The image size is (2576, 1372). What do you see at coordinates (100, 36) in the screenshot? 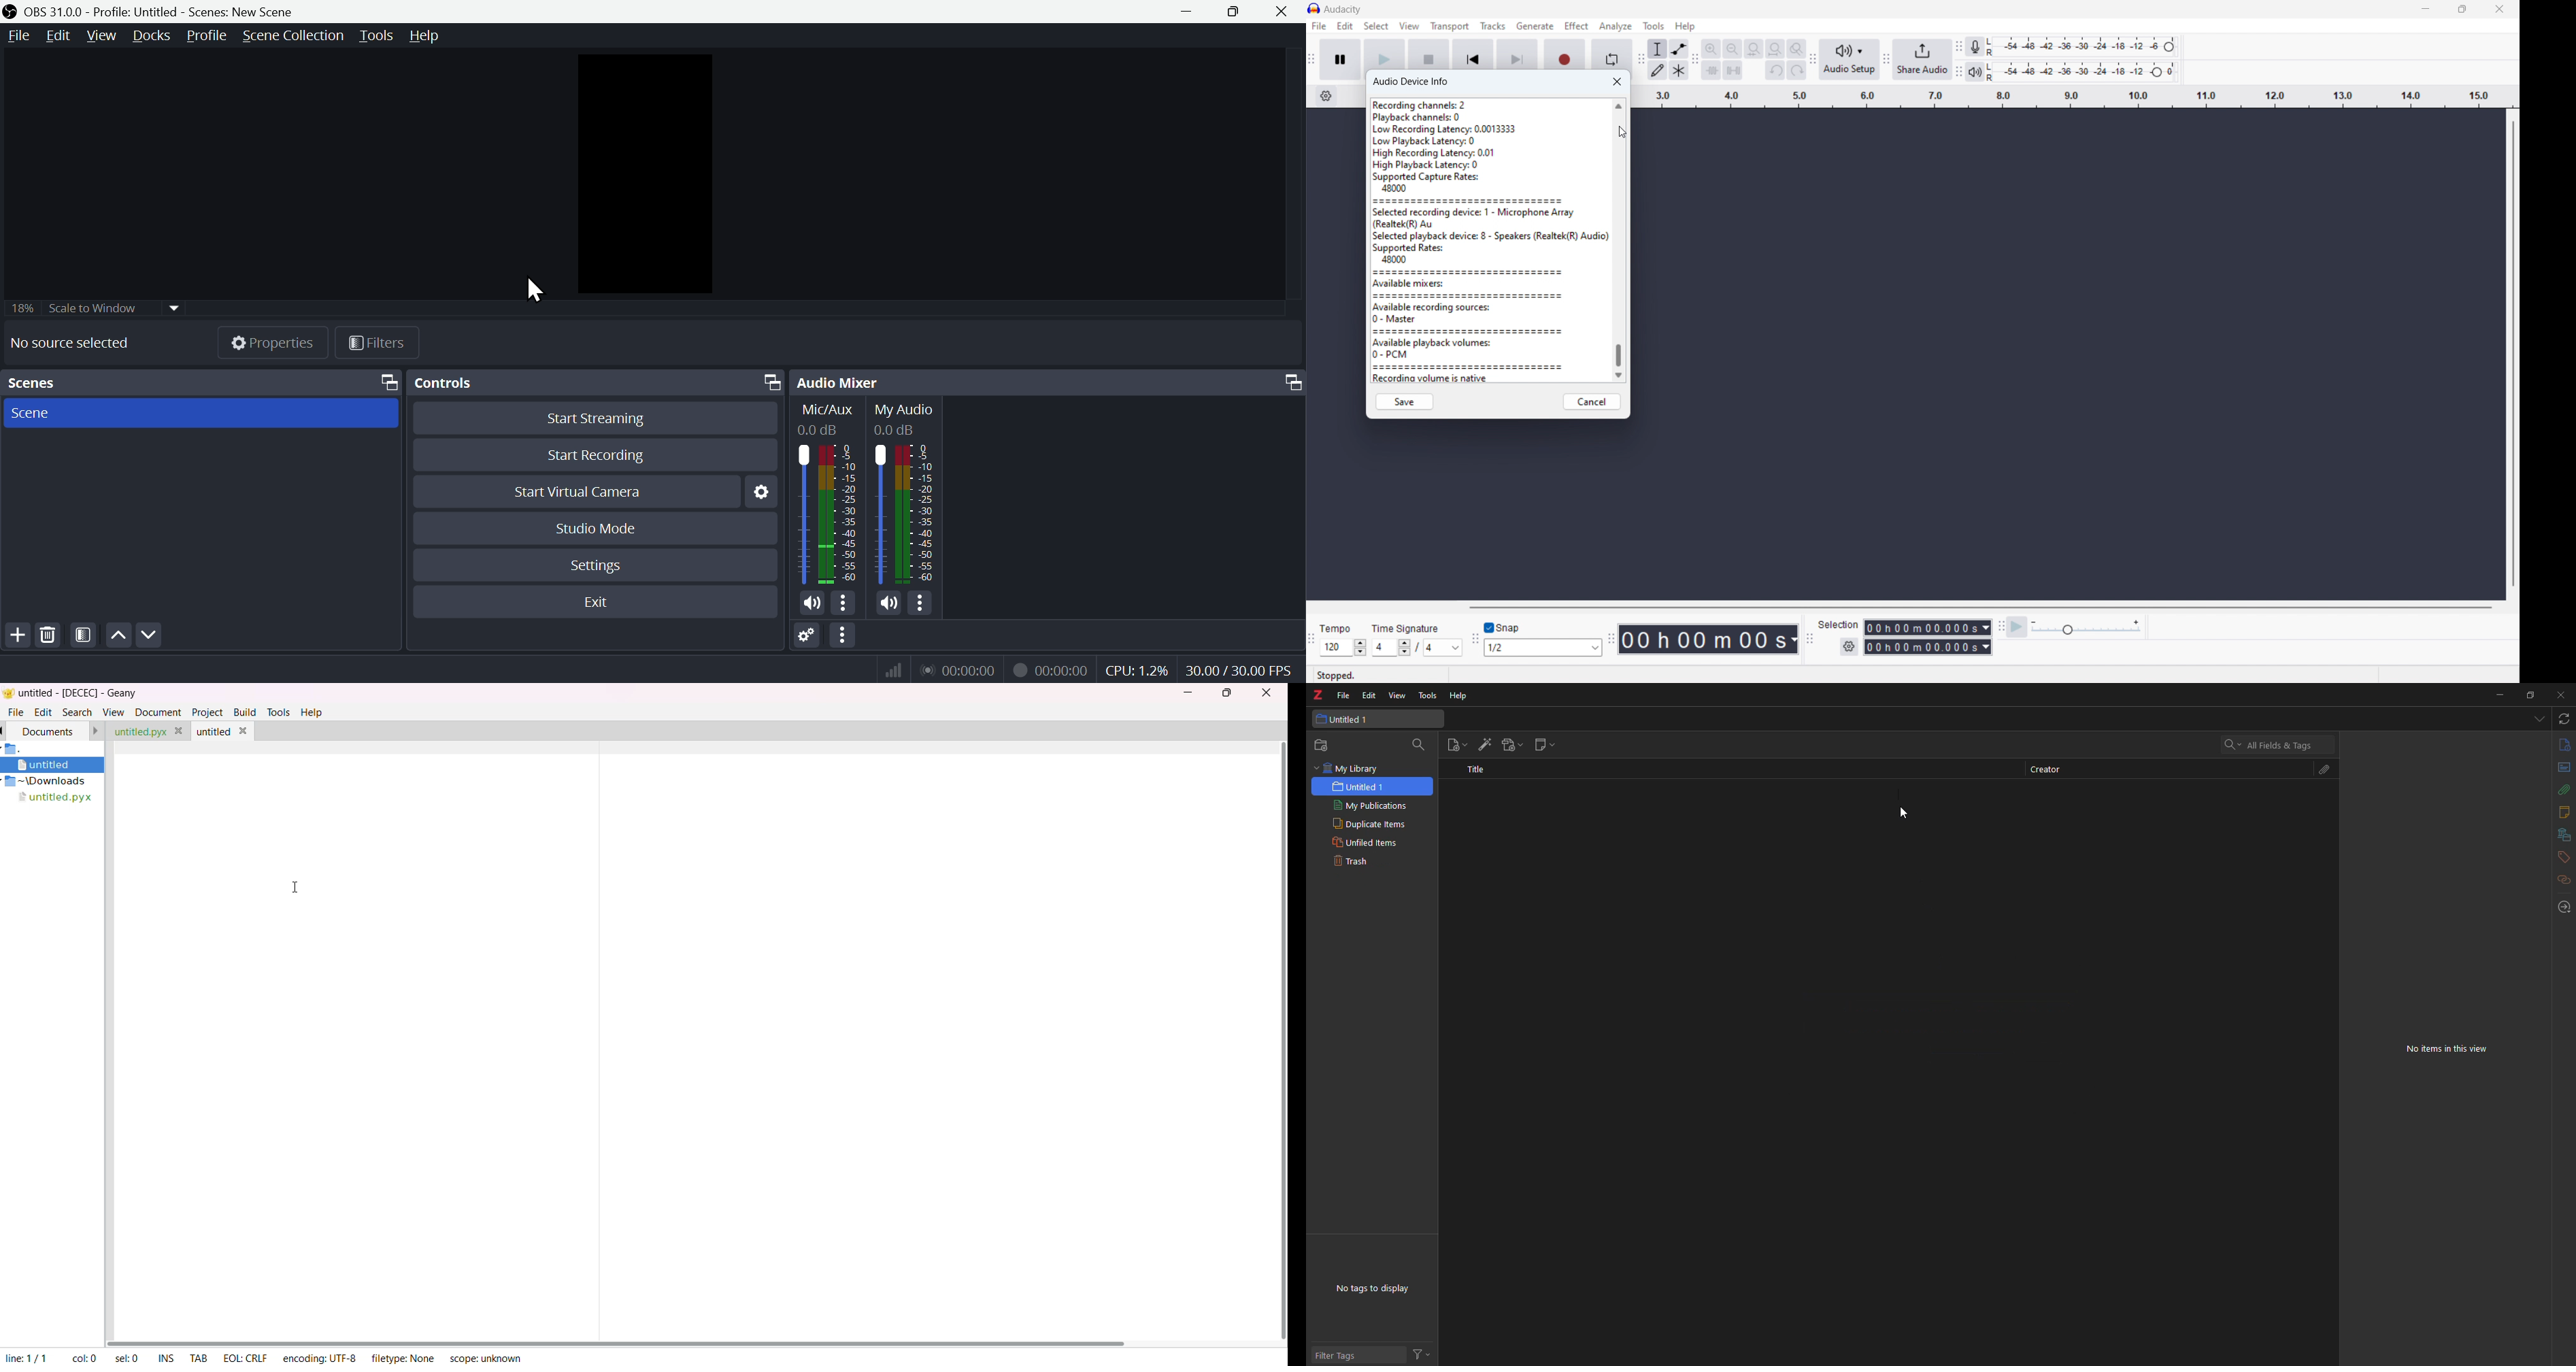
I see `View` at bounding box center [100, 36].